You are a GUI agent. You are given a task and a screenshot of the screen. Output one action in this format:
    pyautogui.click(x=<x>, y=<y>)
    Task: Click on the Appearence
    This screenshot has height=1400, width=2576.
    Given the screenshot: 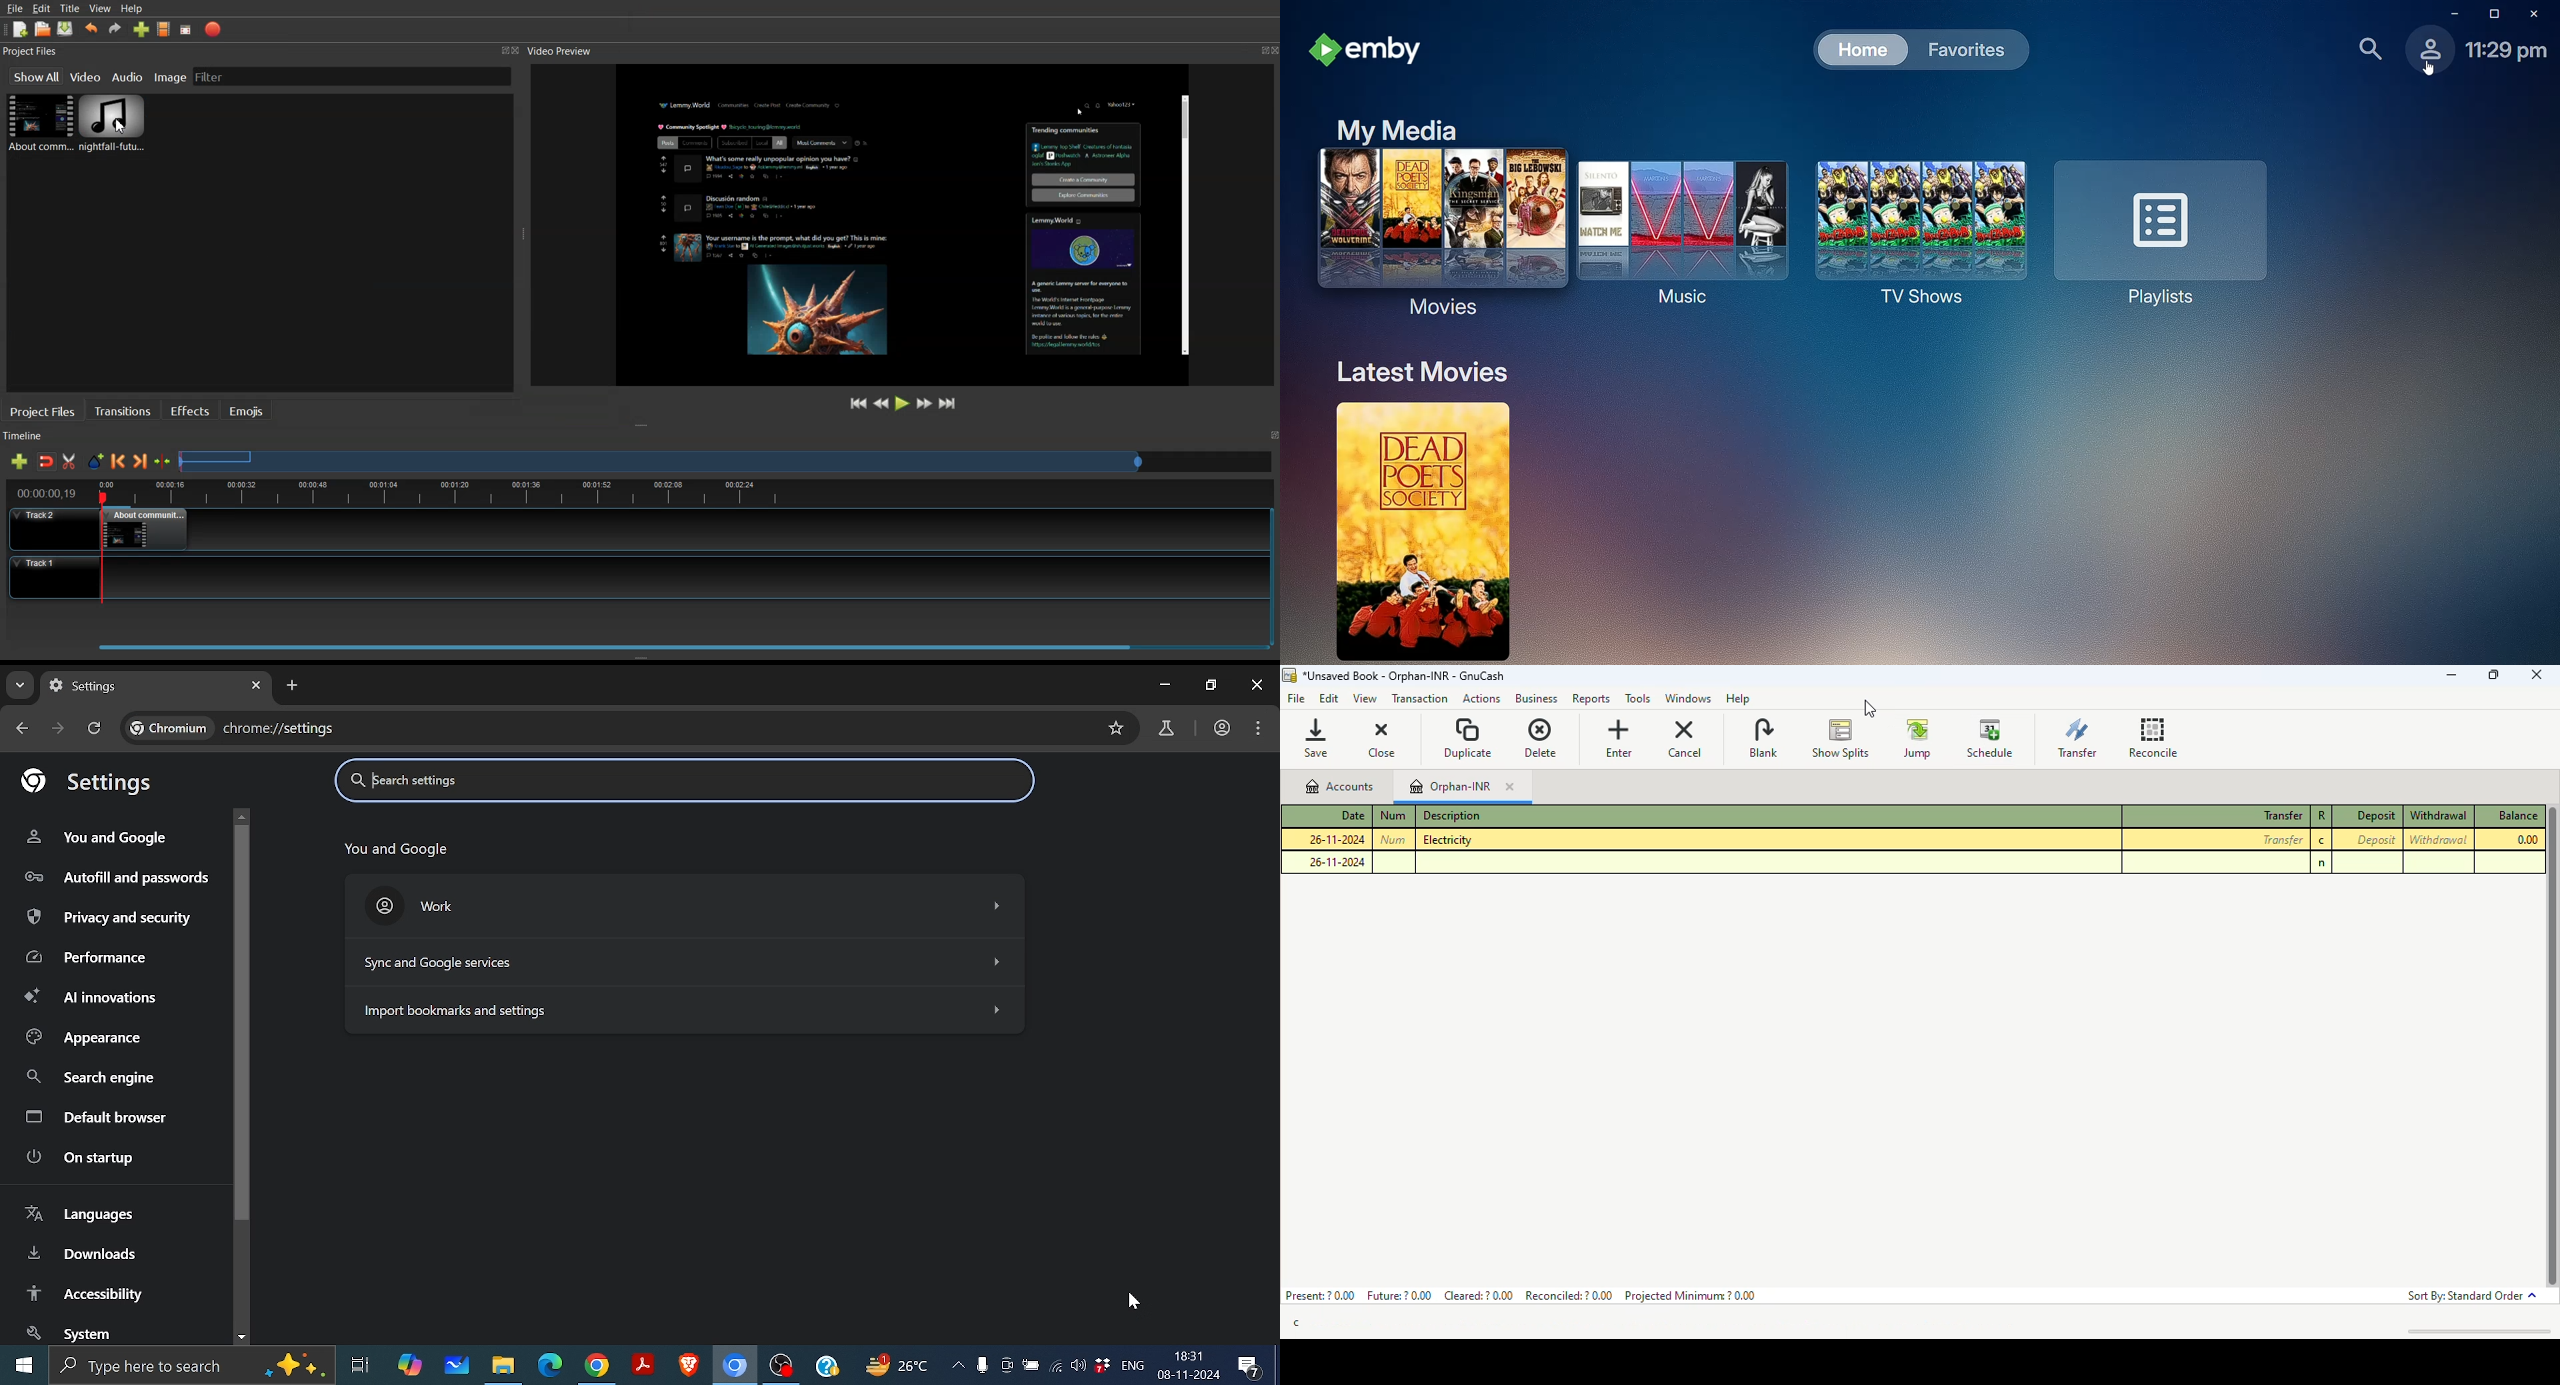 What is the action you would take?
    pyautogui.click(x=92, y=1039)
    